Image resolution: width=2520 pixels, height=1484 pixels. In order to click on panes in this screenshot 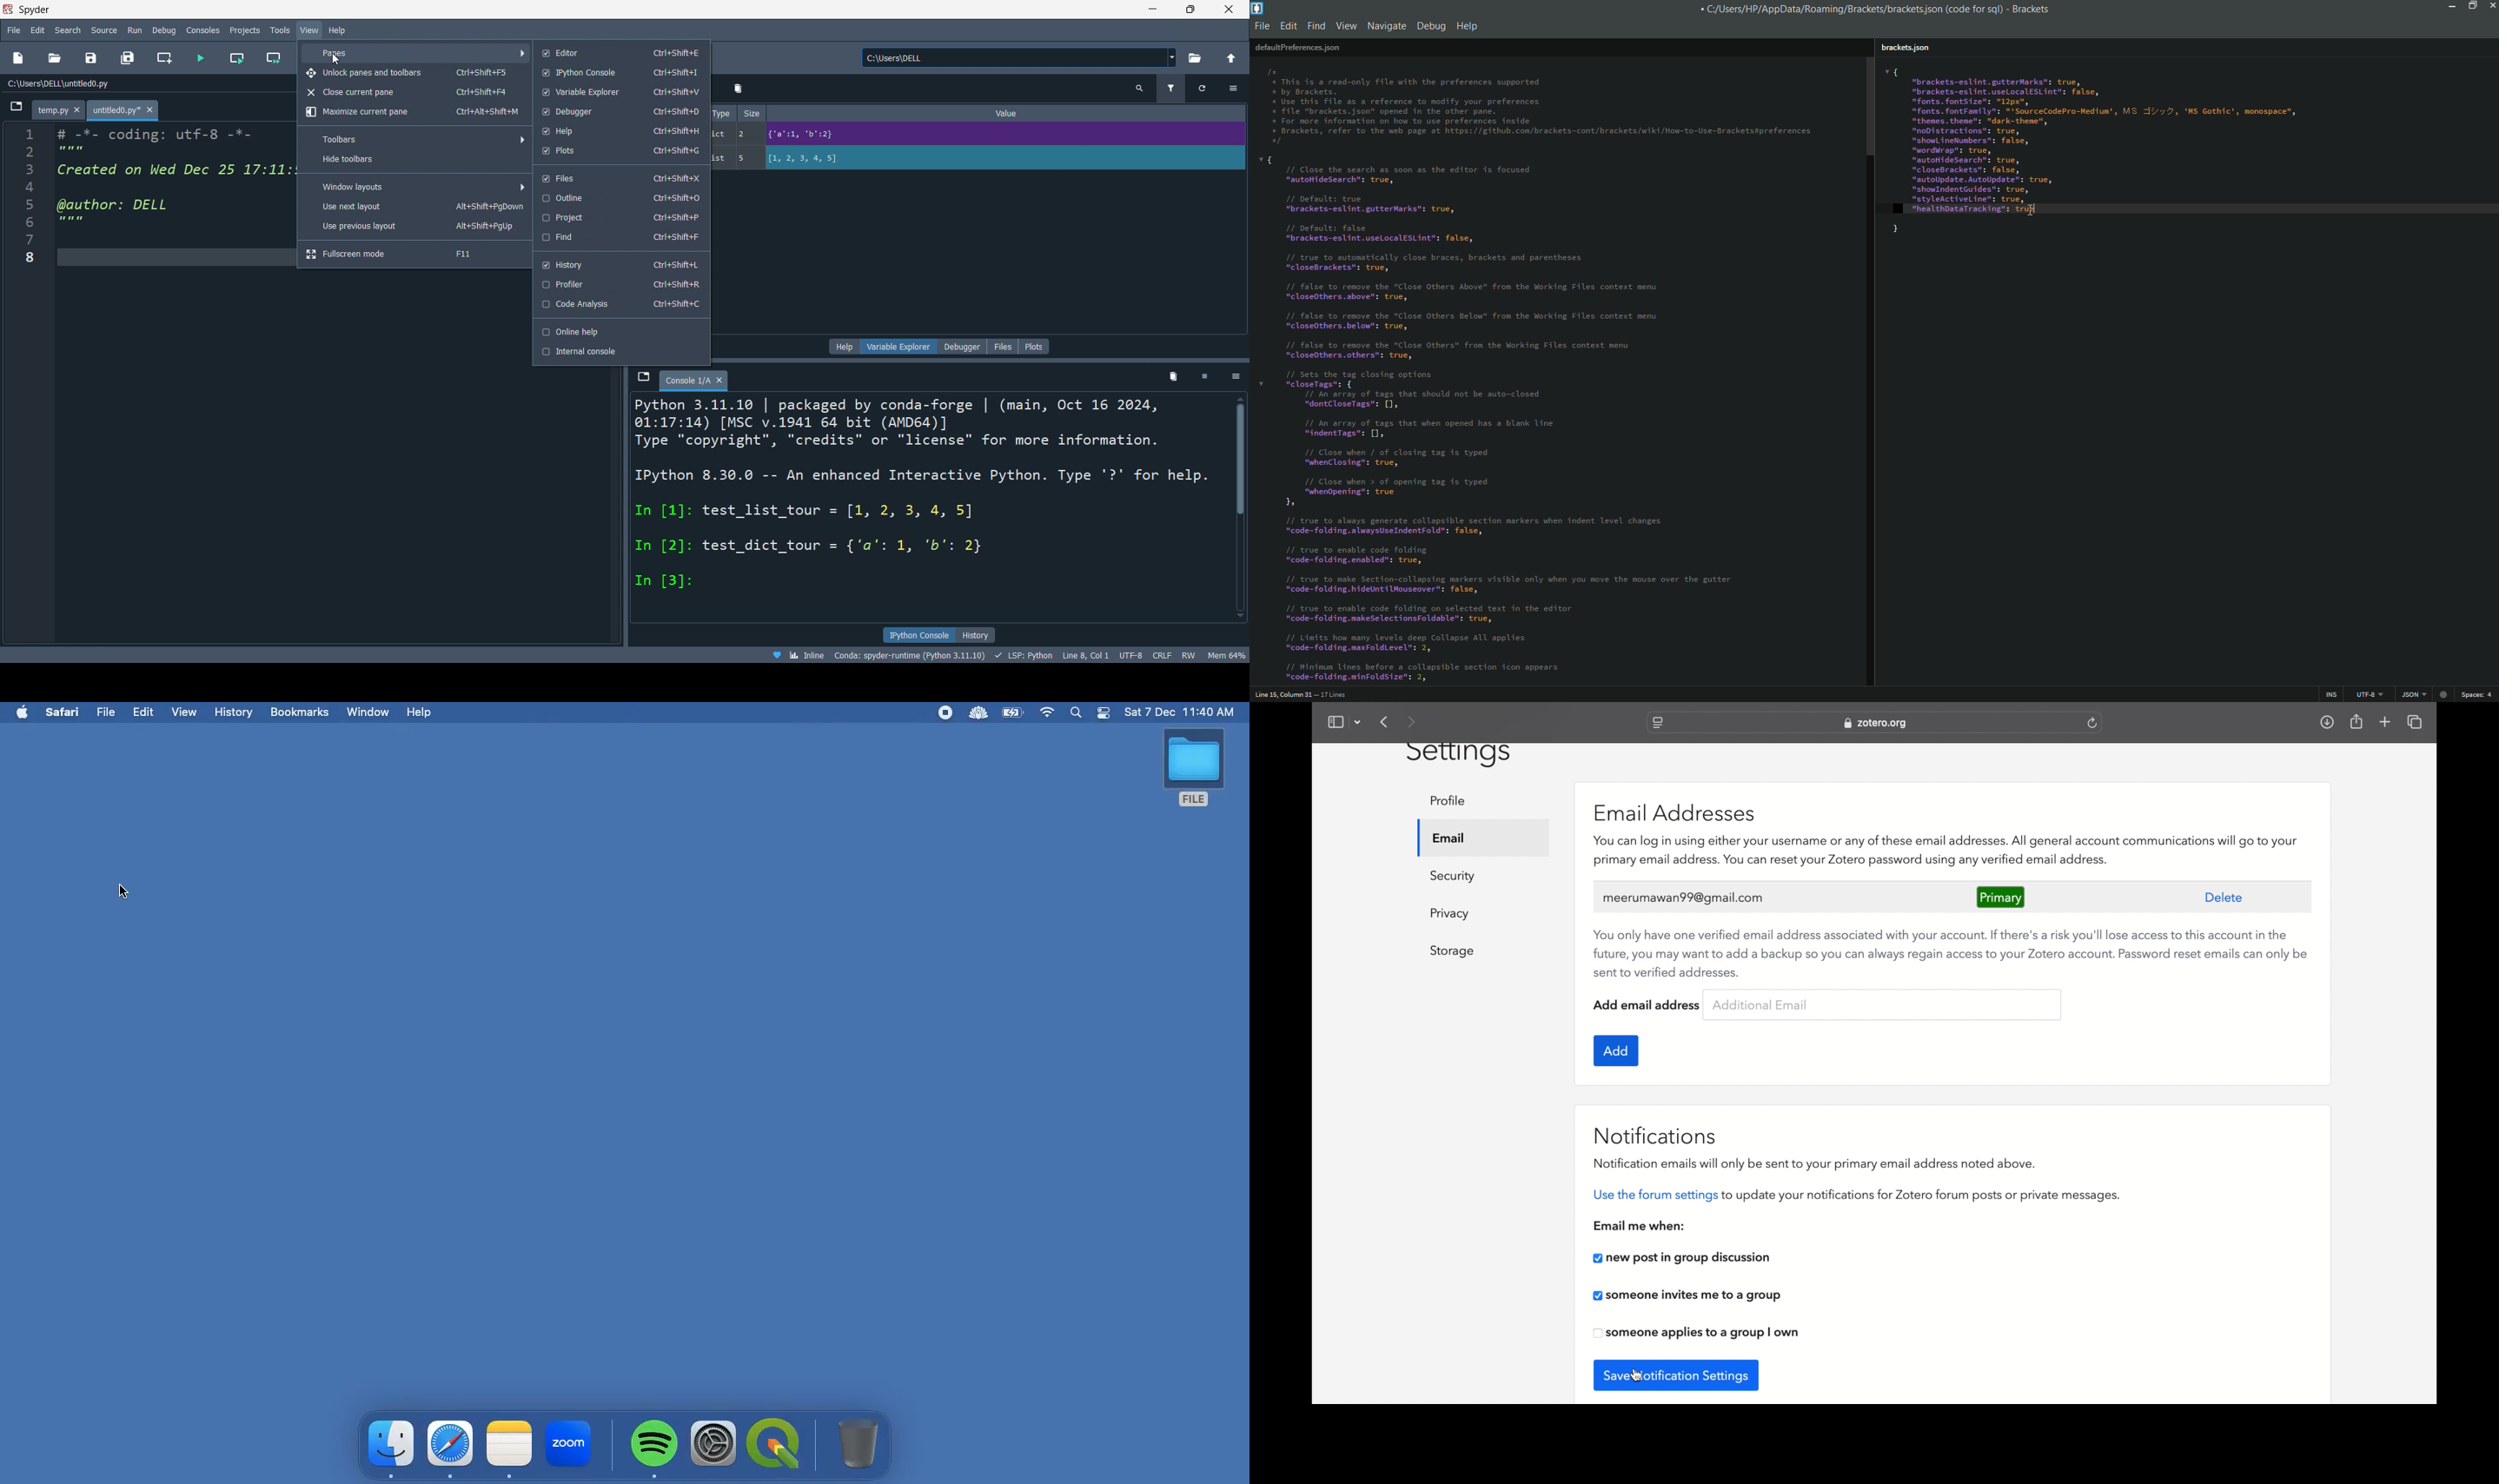, I will do `click(417, 53)`.